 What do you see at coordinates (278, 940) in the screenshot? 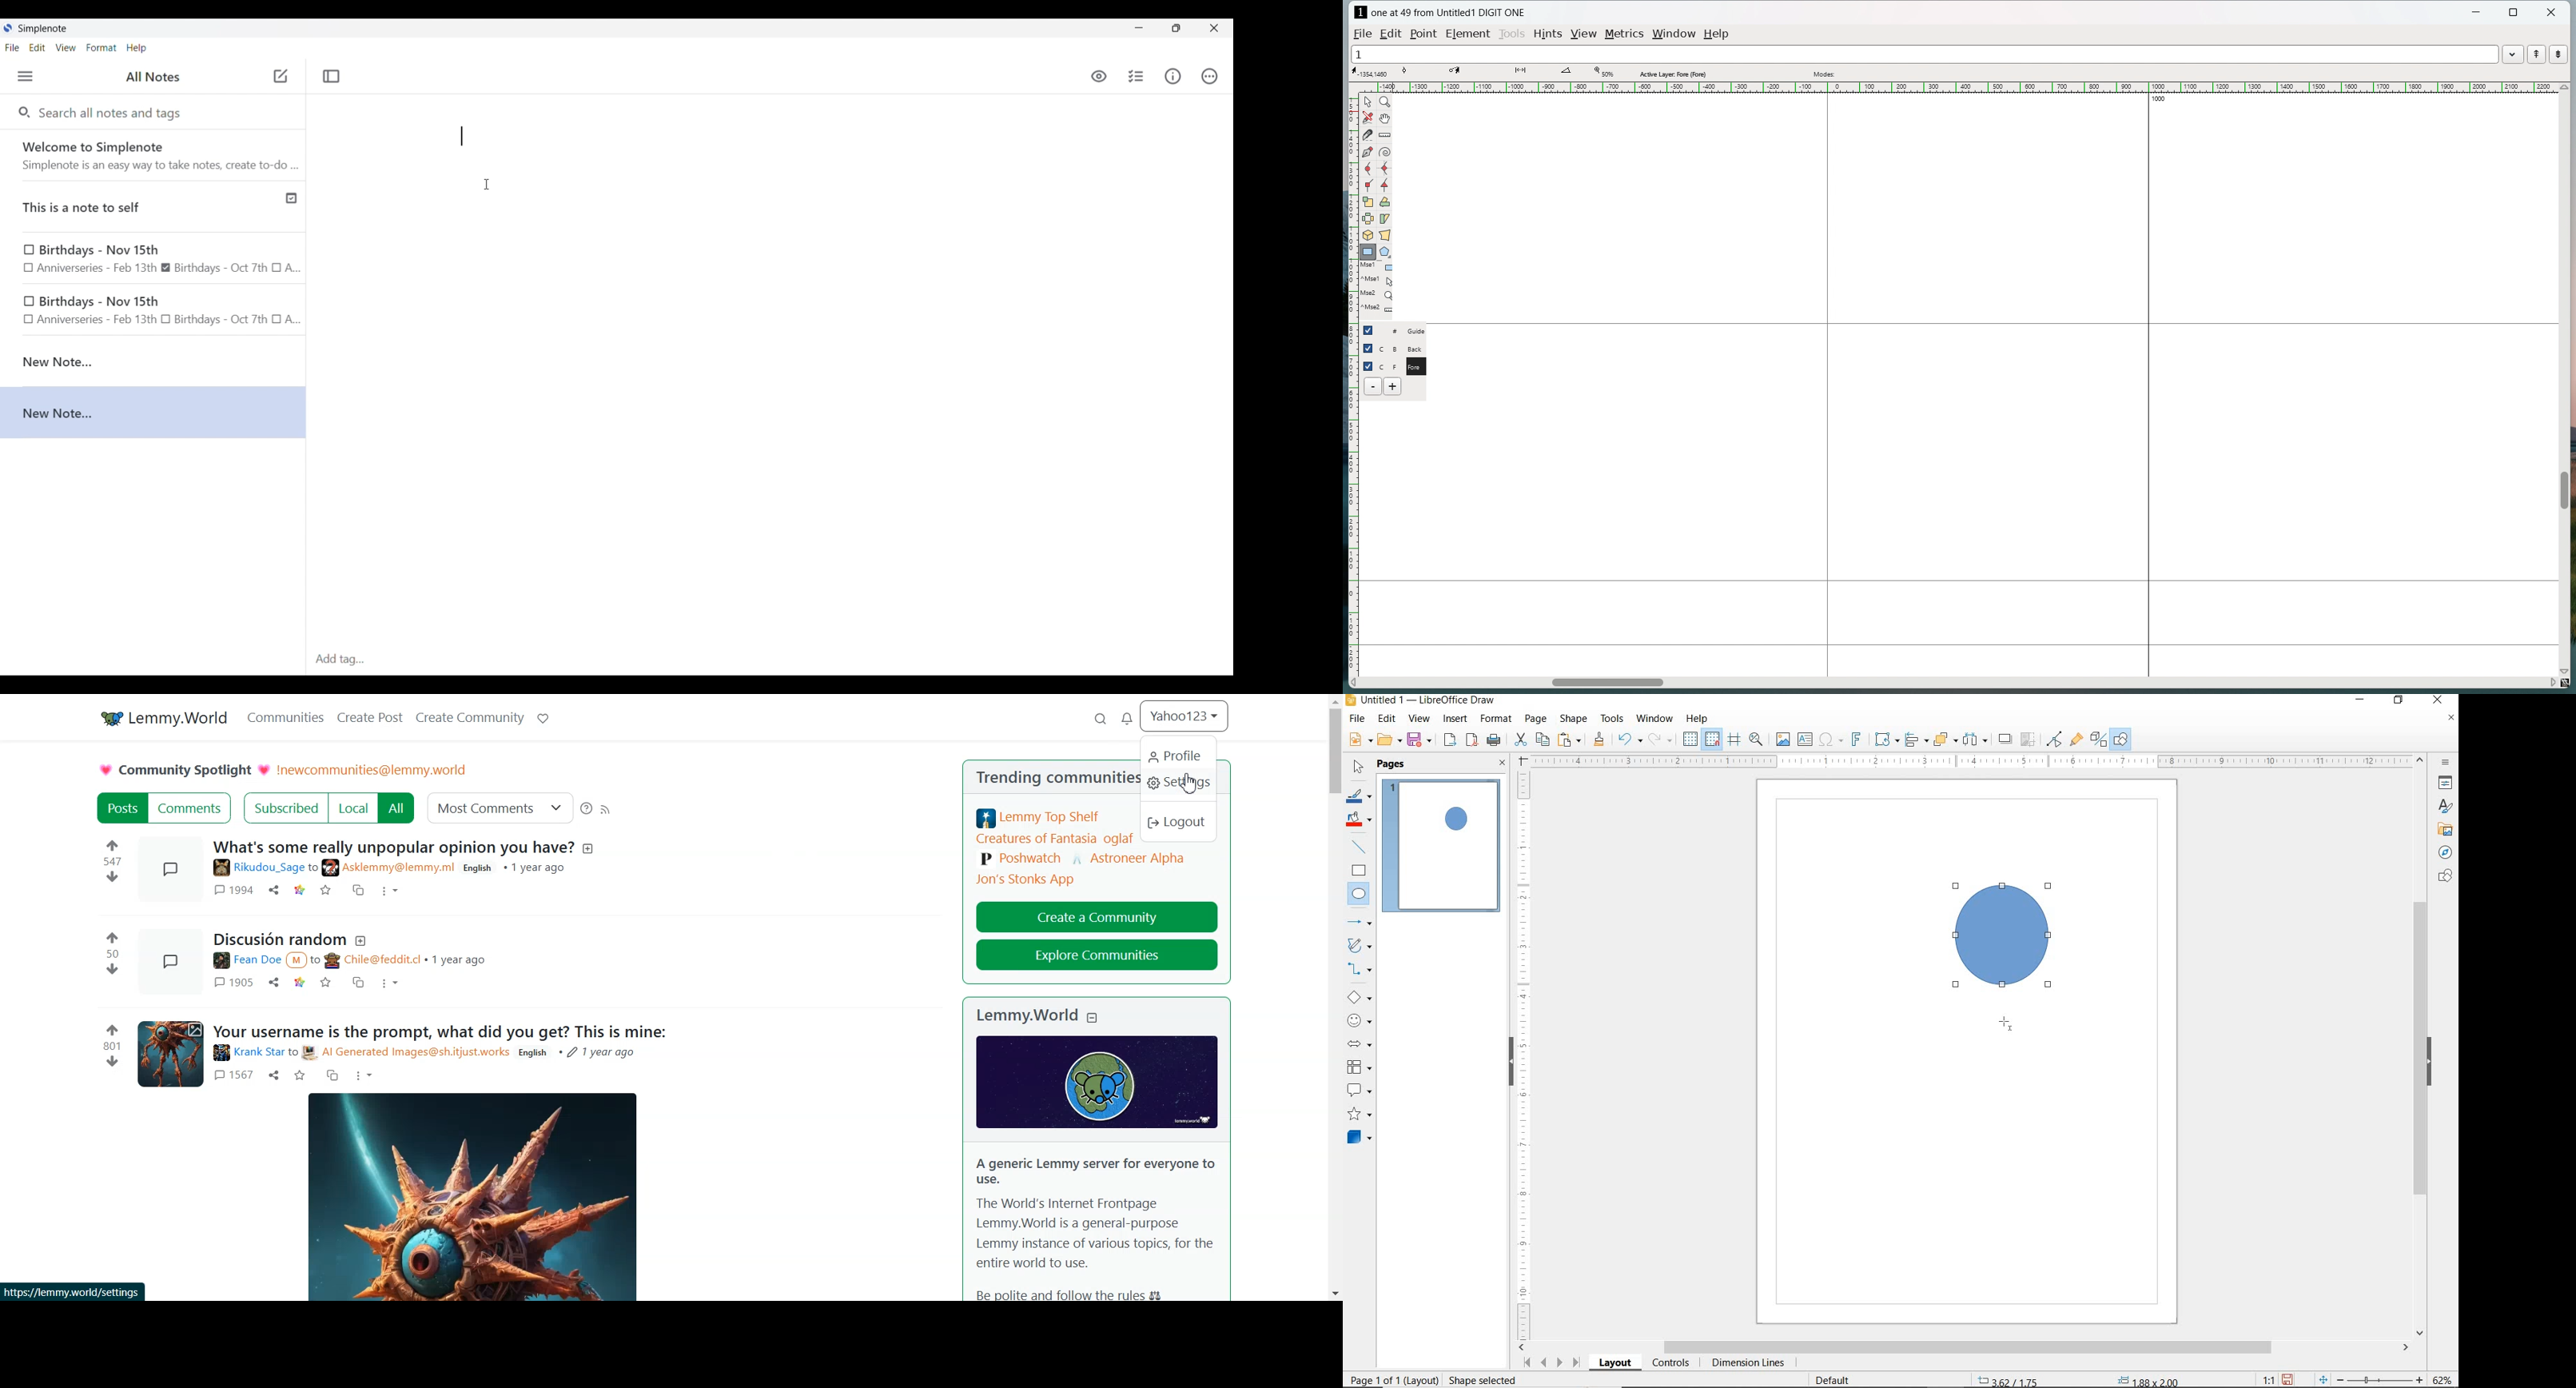
I see `Discusion random` at bounding box center [278, 940].